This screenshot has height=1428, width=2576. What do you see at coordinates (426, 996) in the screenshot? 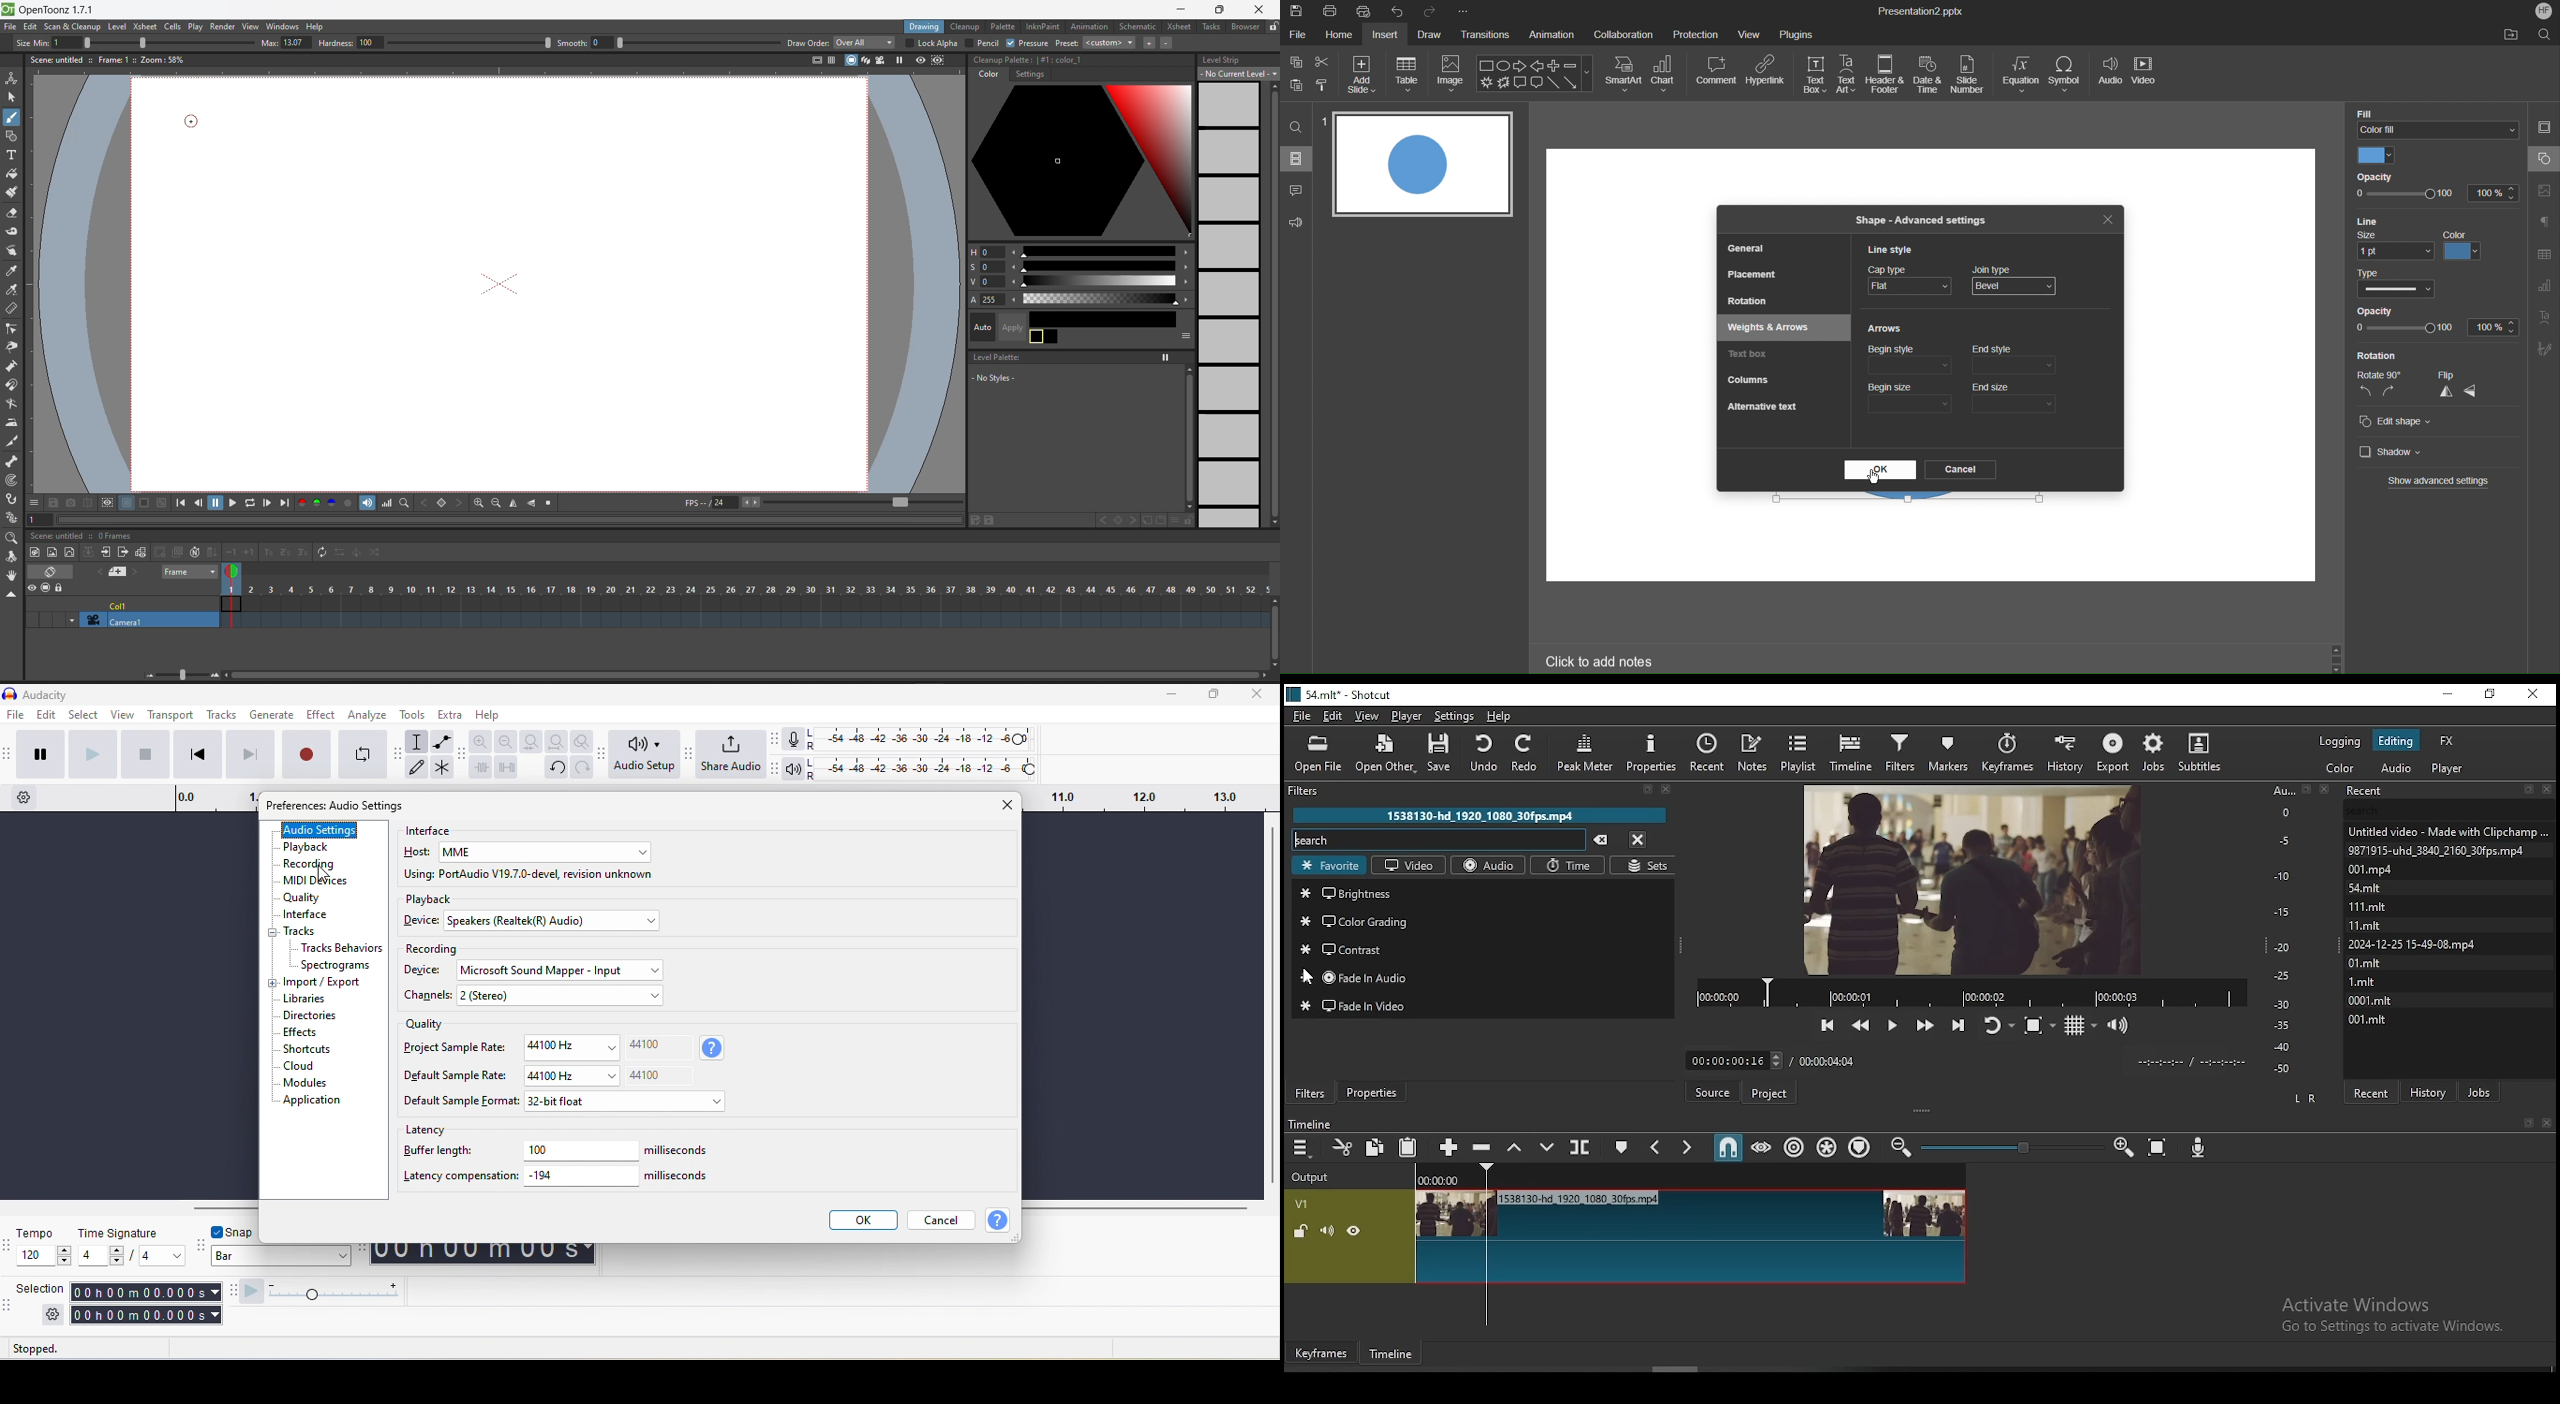
I see `channels` at bounding box center [426, 996].